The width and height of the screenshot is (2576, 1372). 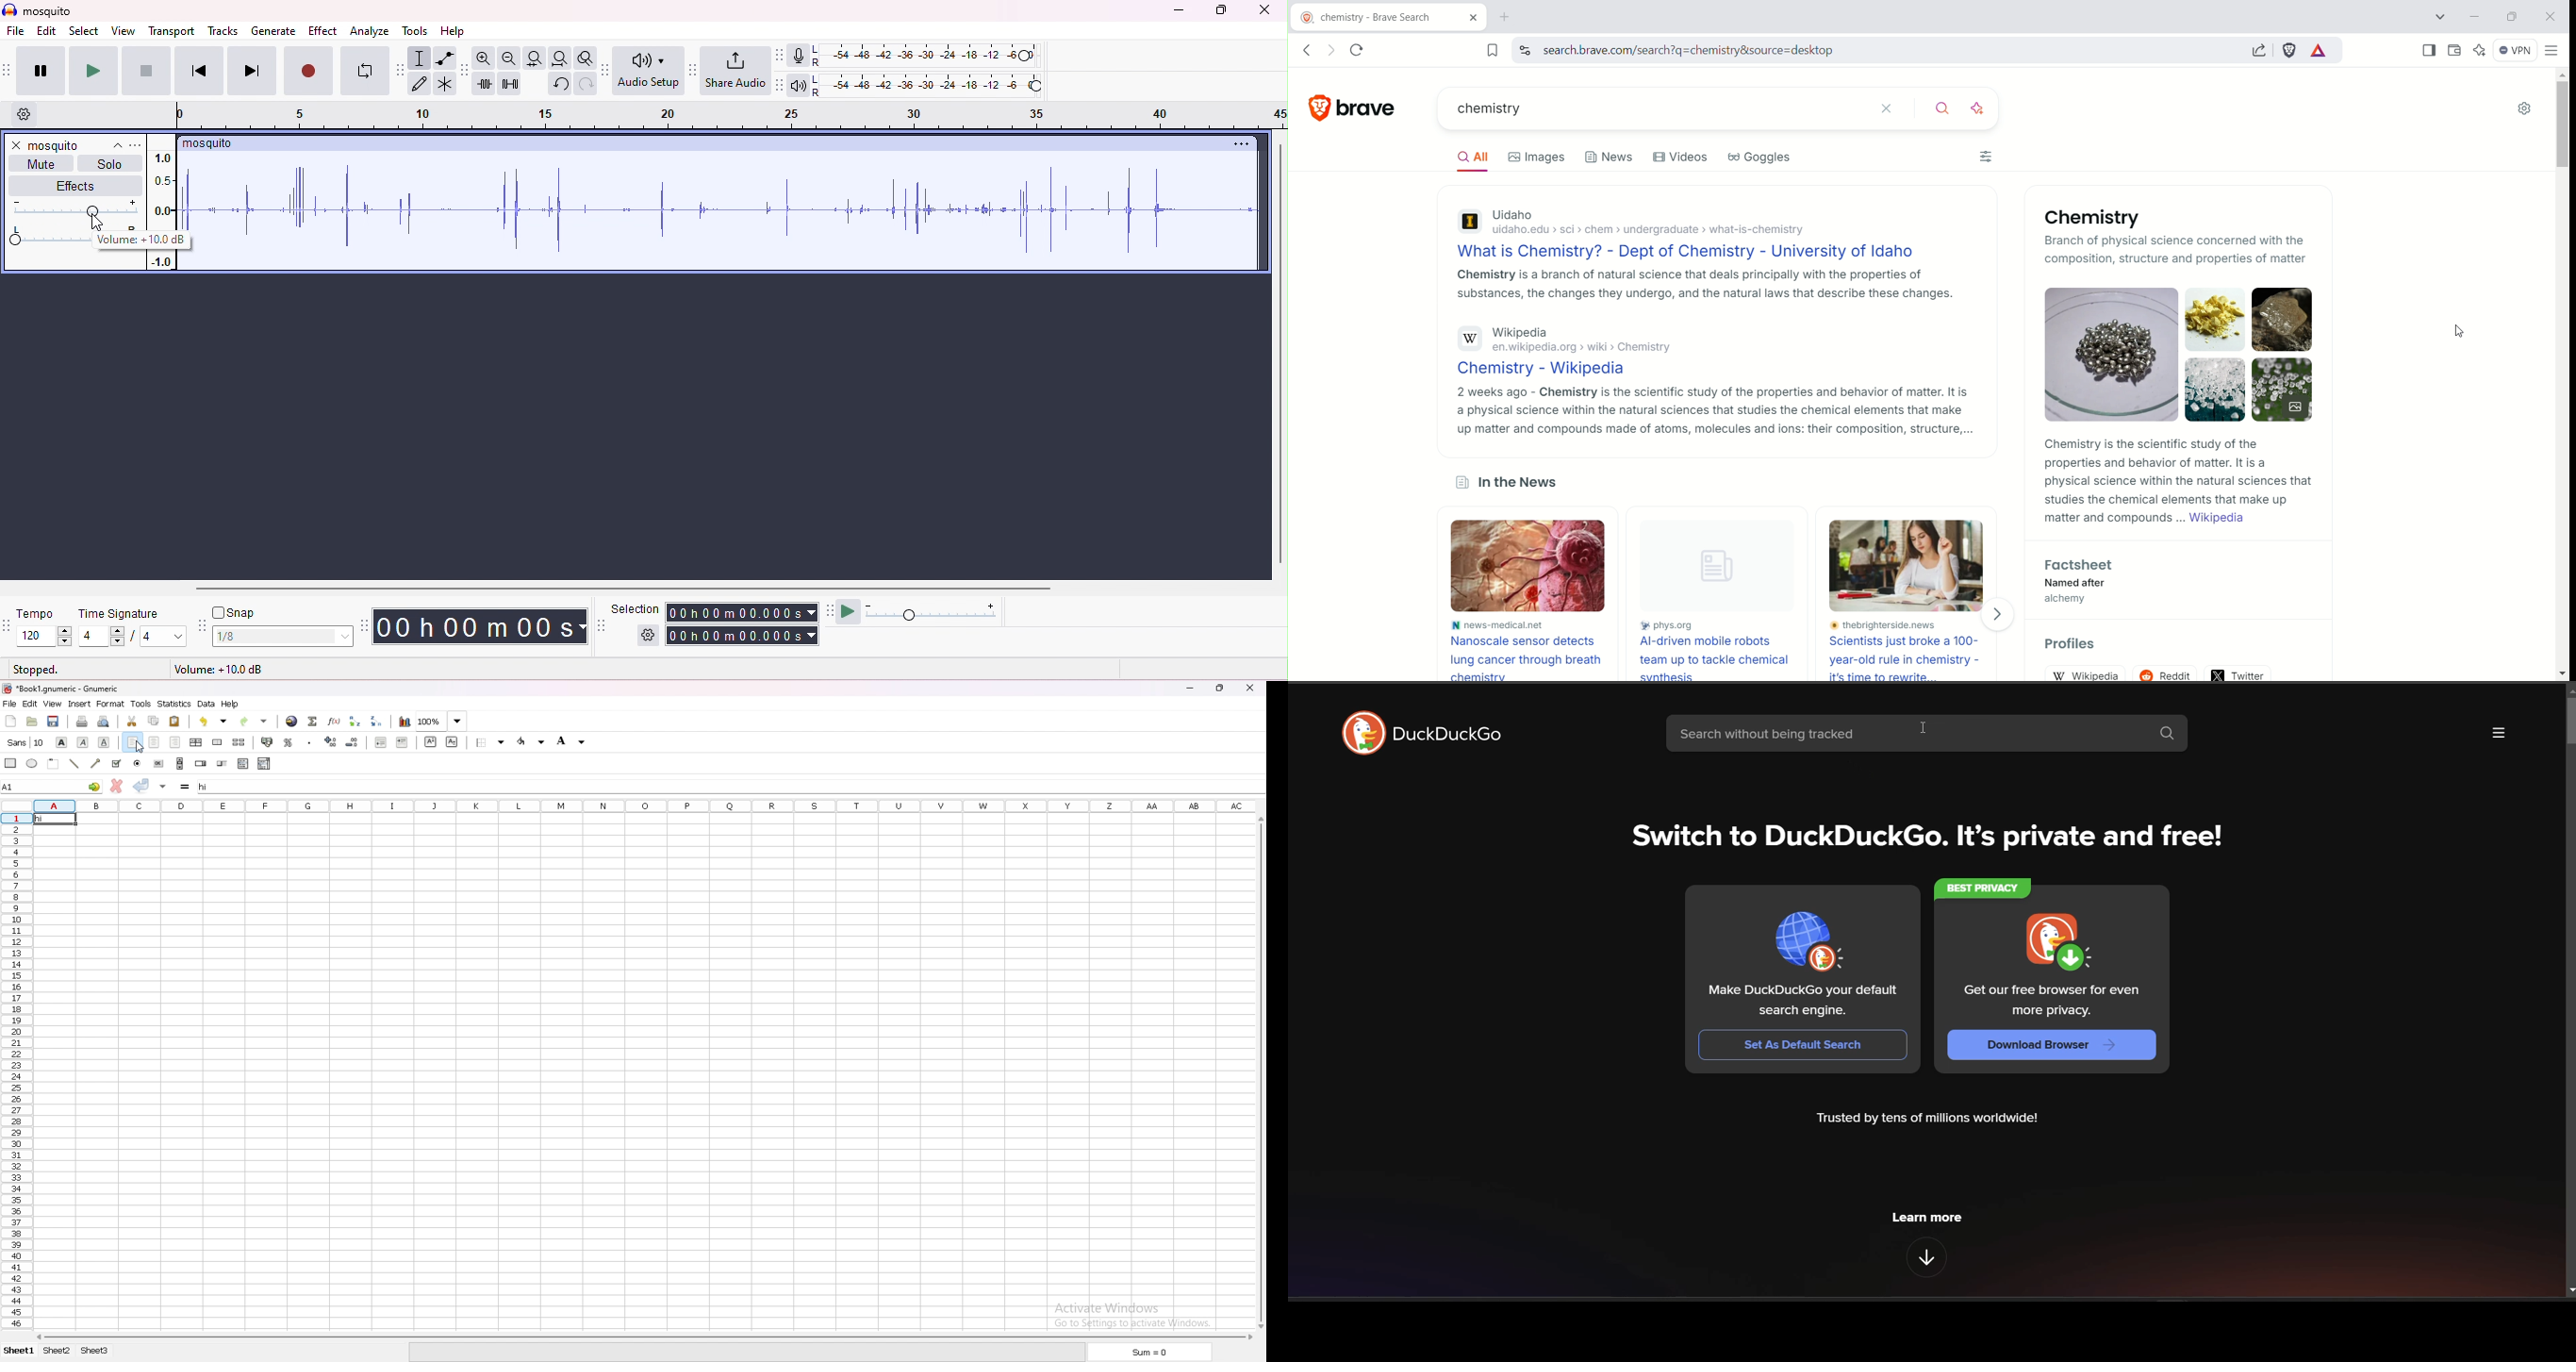 I want to click on decrease decimal, so click(x=331, y=741).